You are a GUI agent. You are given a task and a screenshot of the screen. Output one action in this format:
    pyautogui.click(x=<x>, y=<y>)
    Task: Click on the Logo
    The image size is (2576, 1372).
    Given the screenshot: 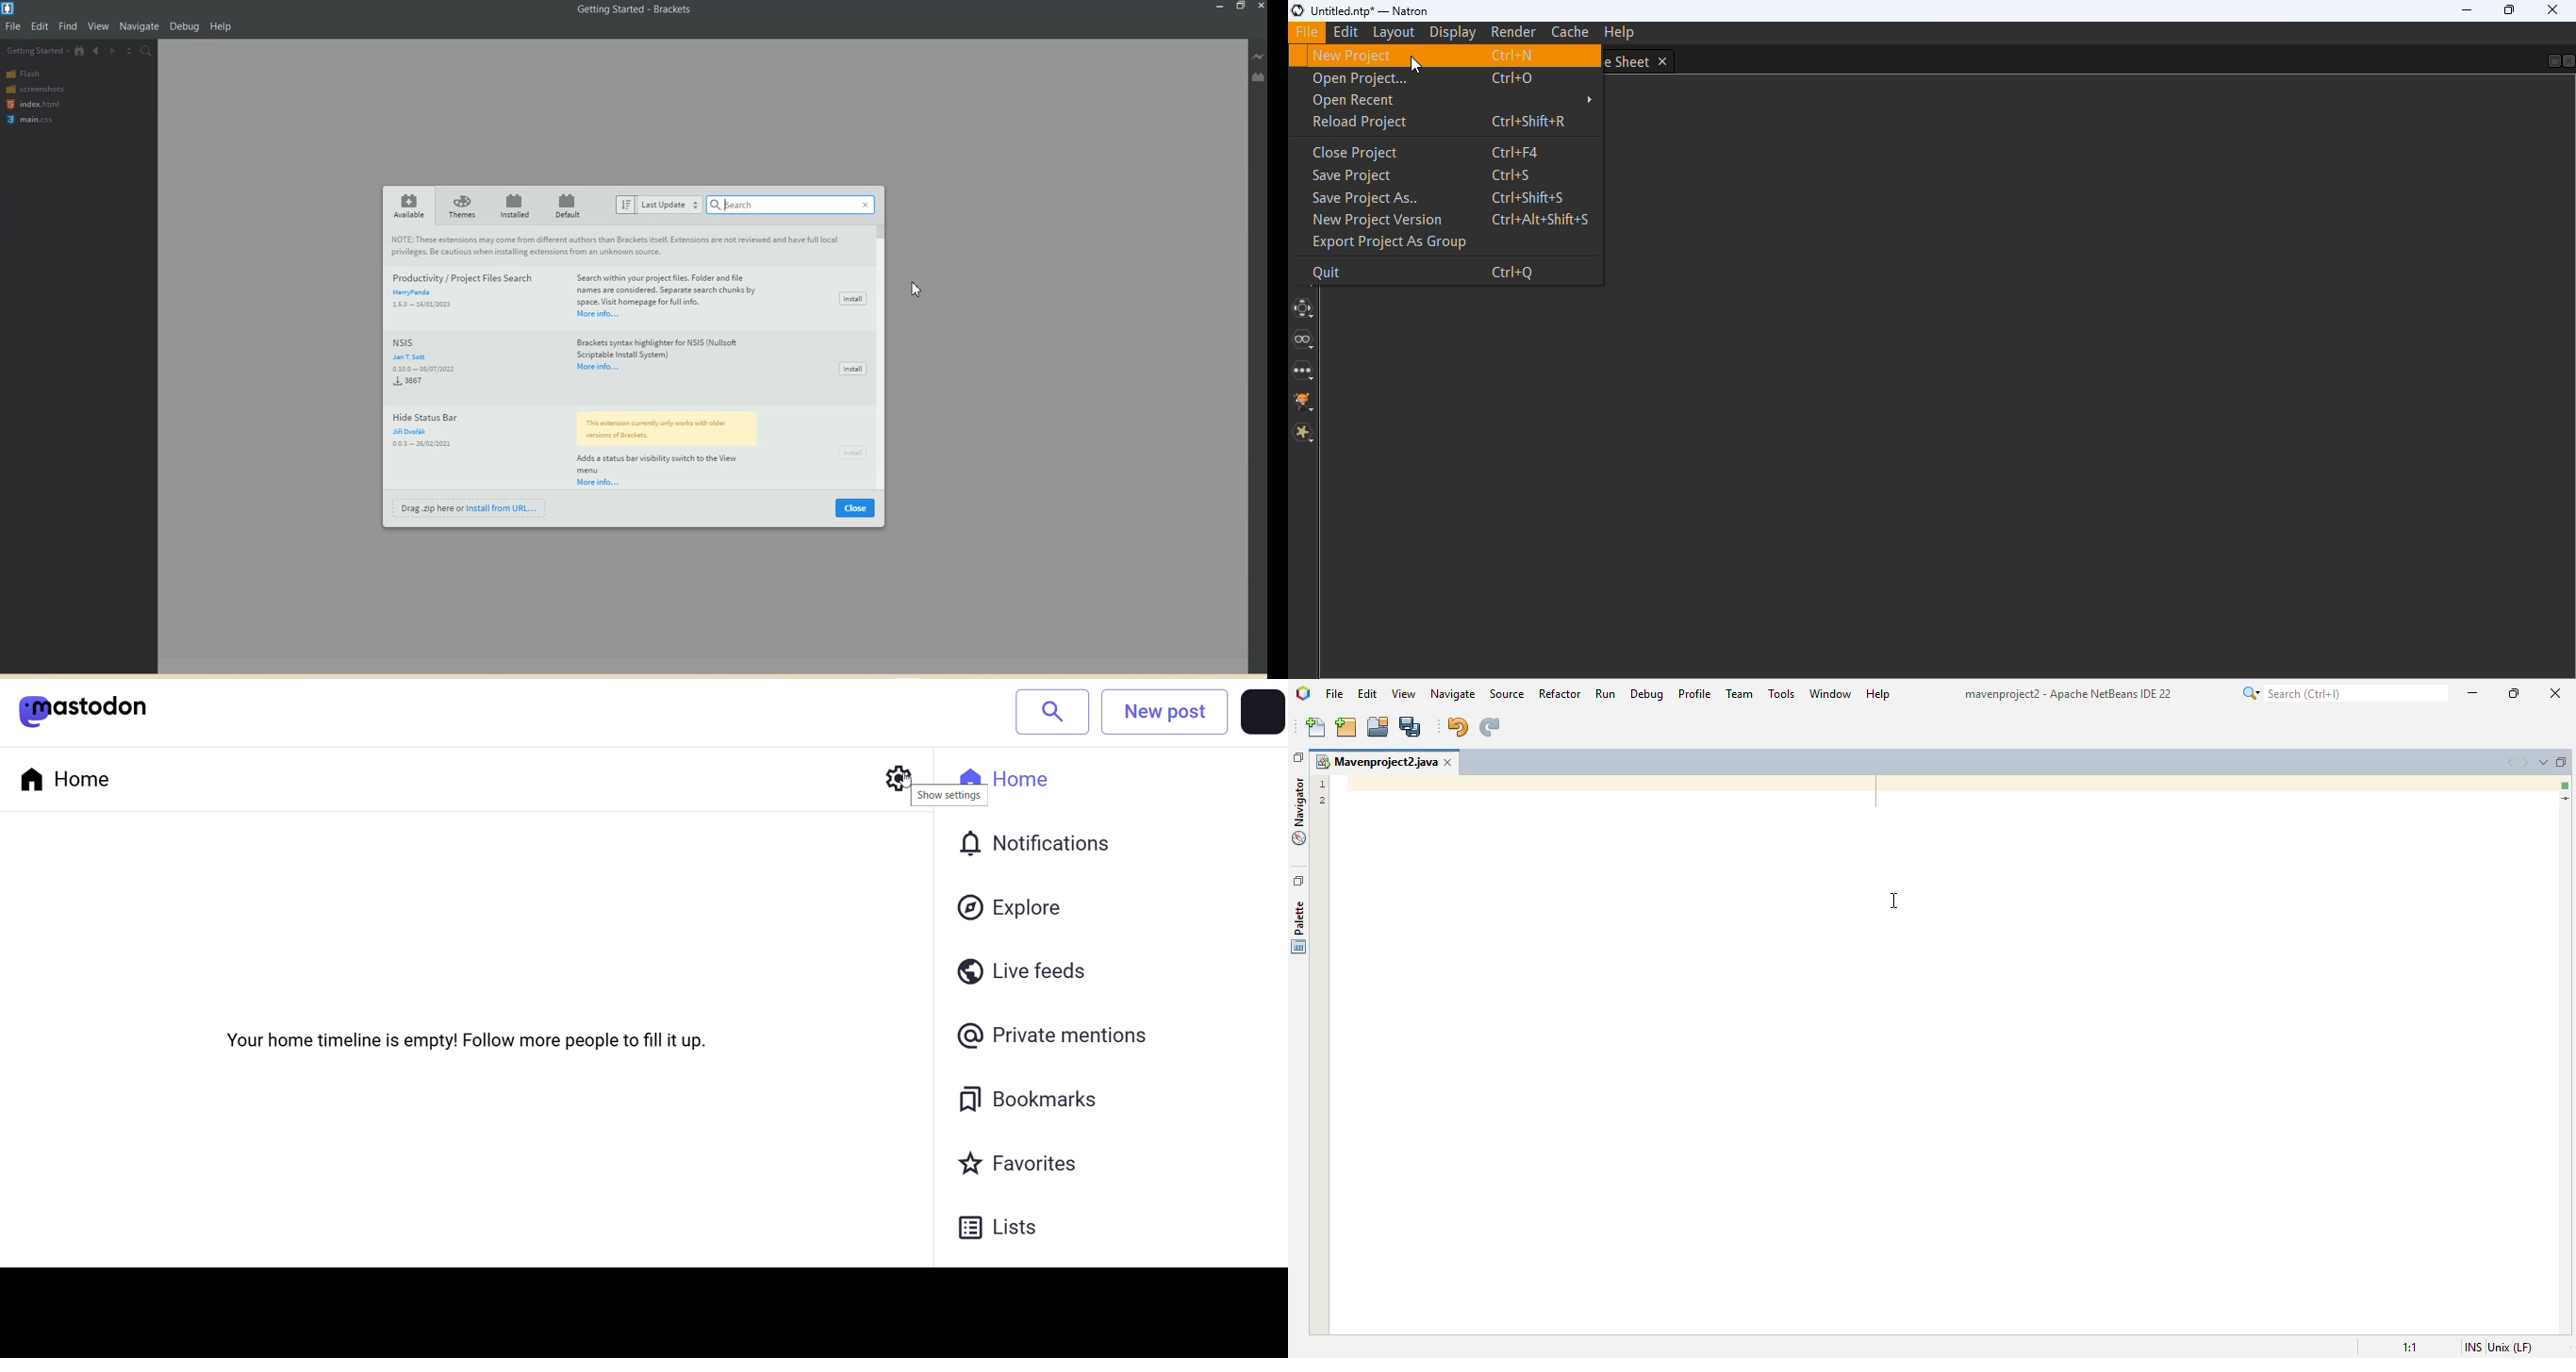 What is the action you would take?
    pyautogui.click(x=10, y=9)
    